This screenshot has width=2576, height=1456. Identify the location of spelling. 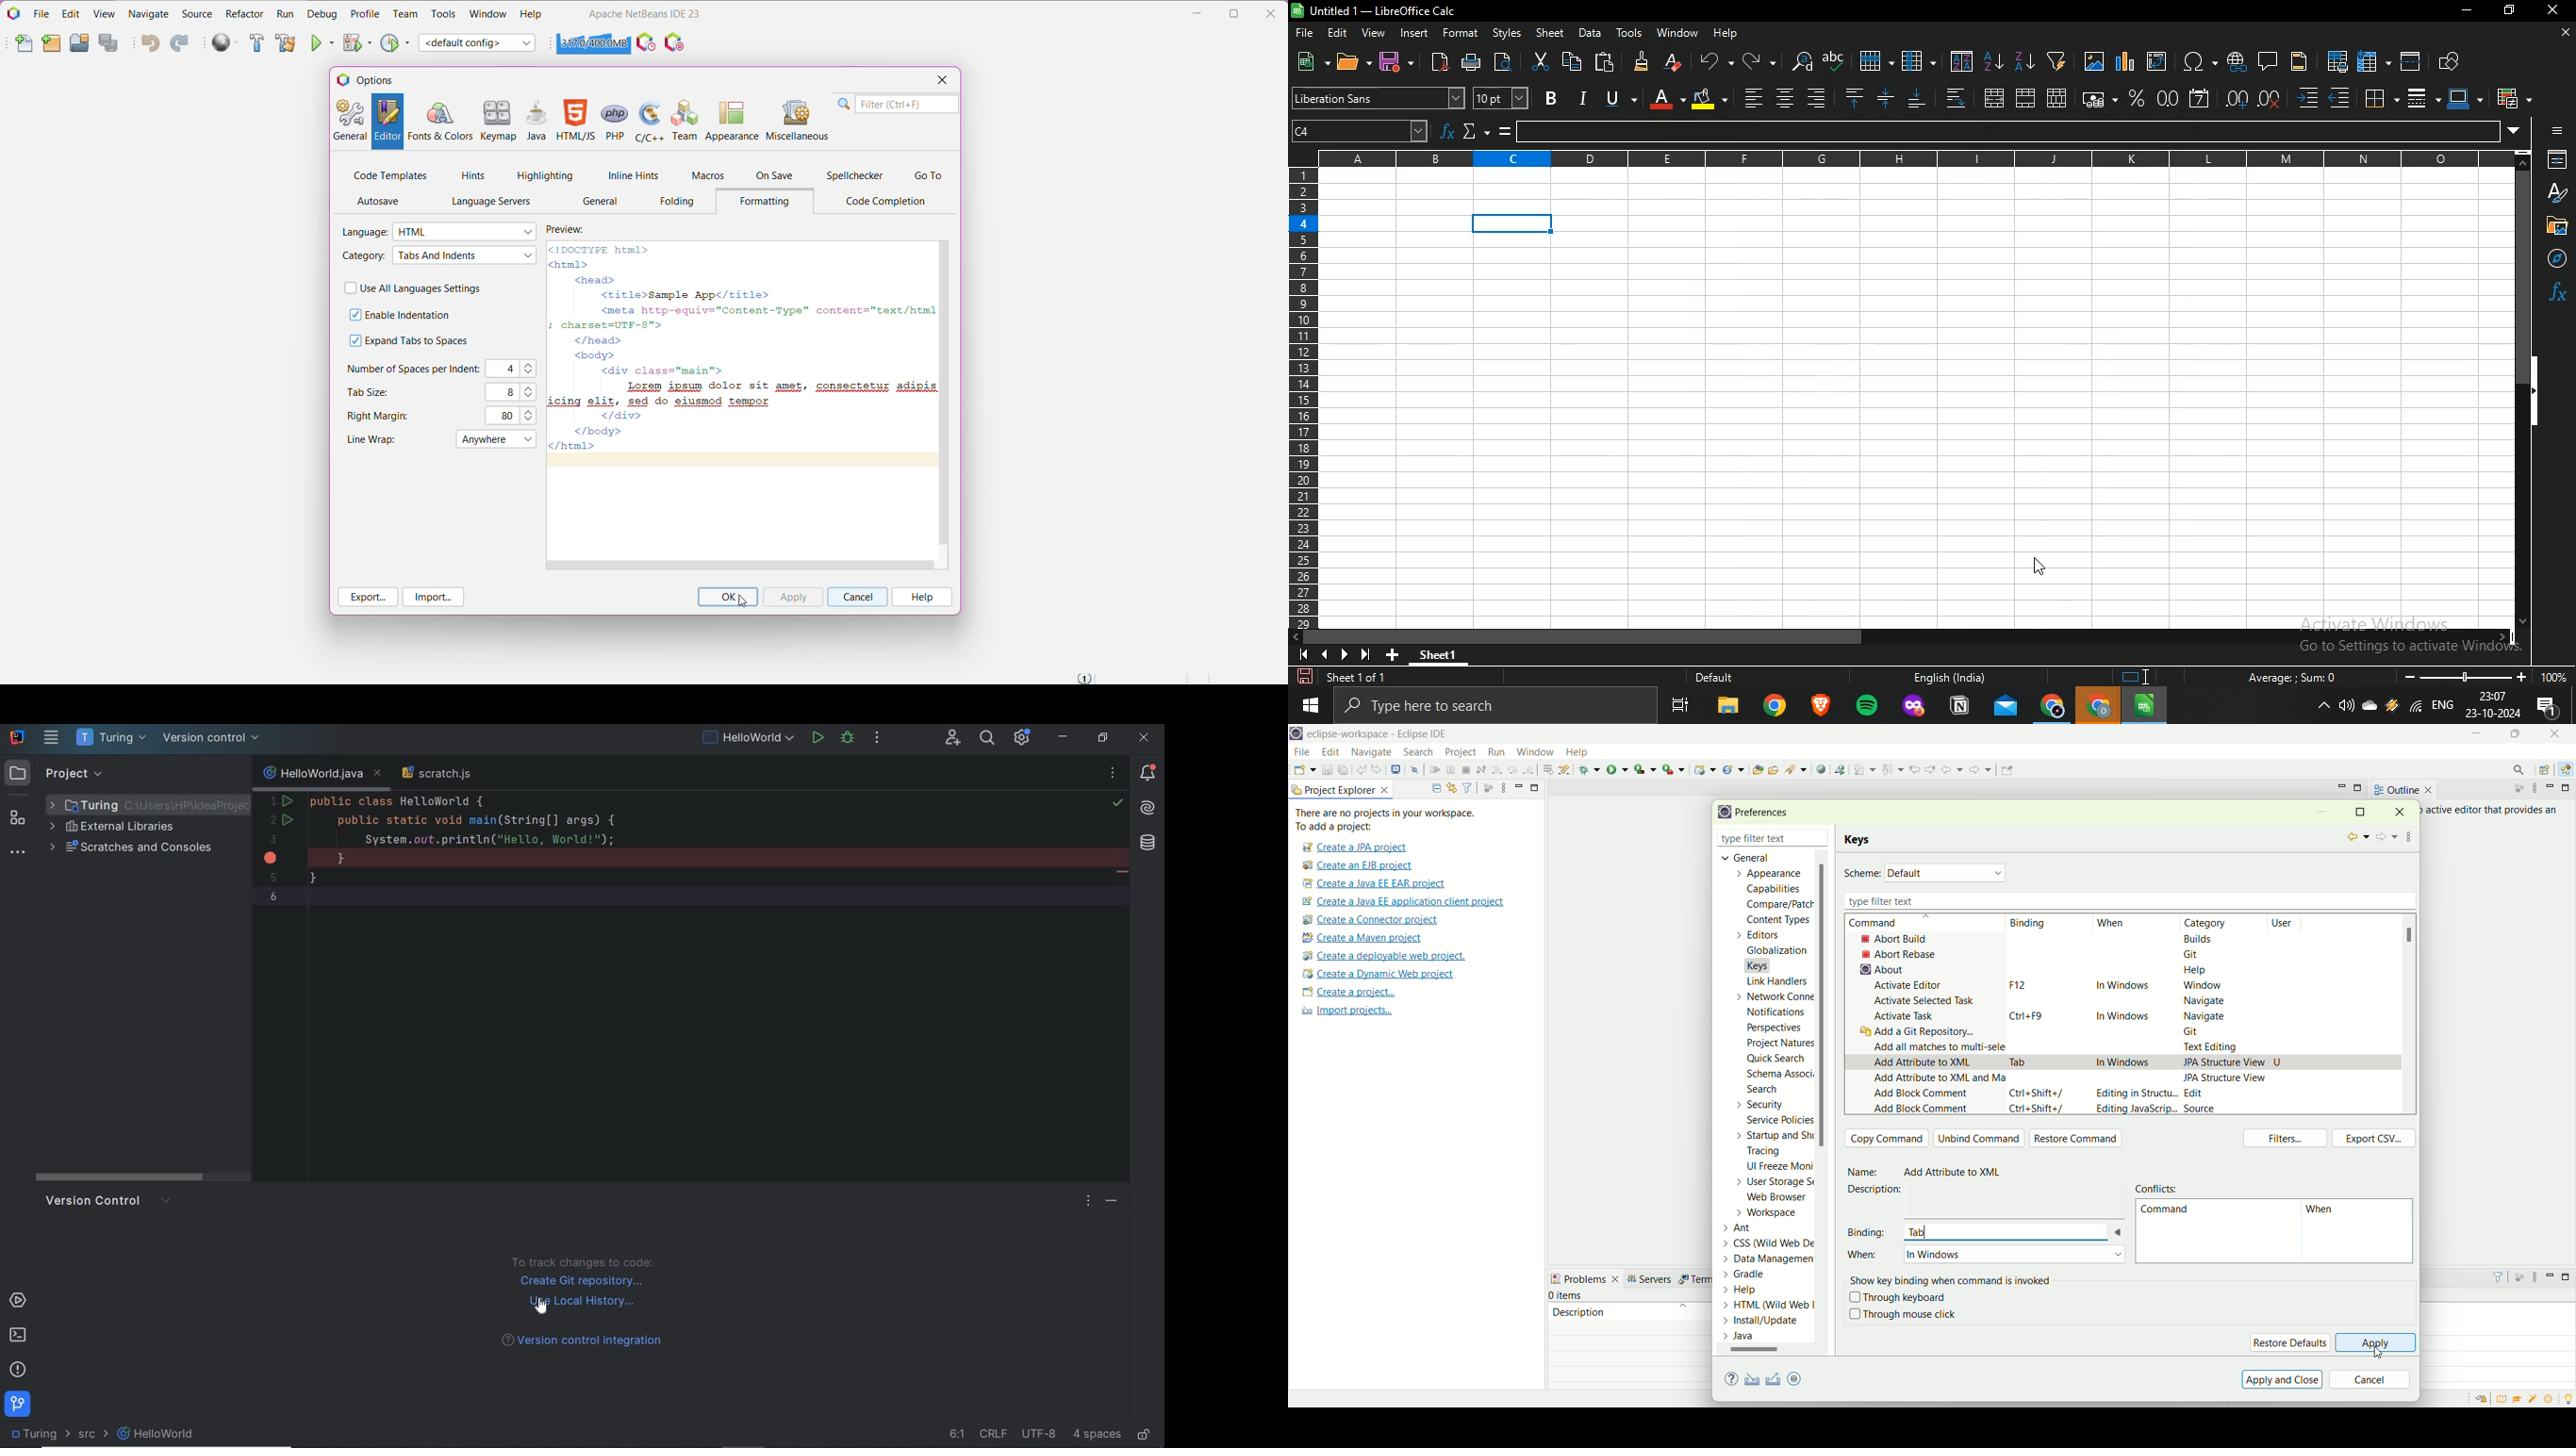
(1834, 60).